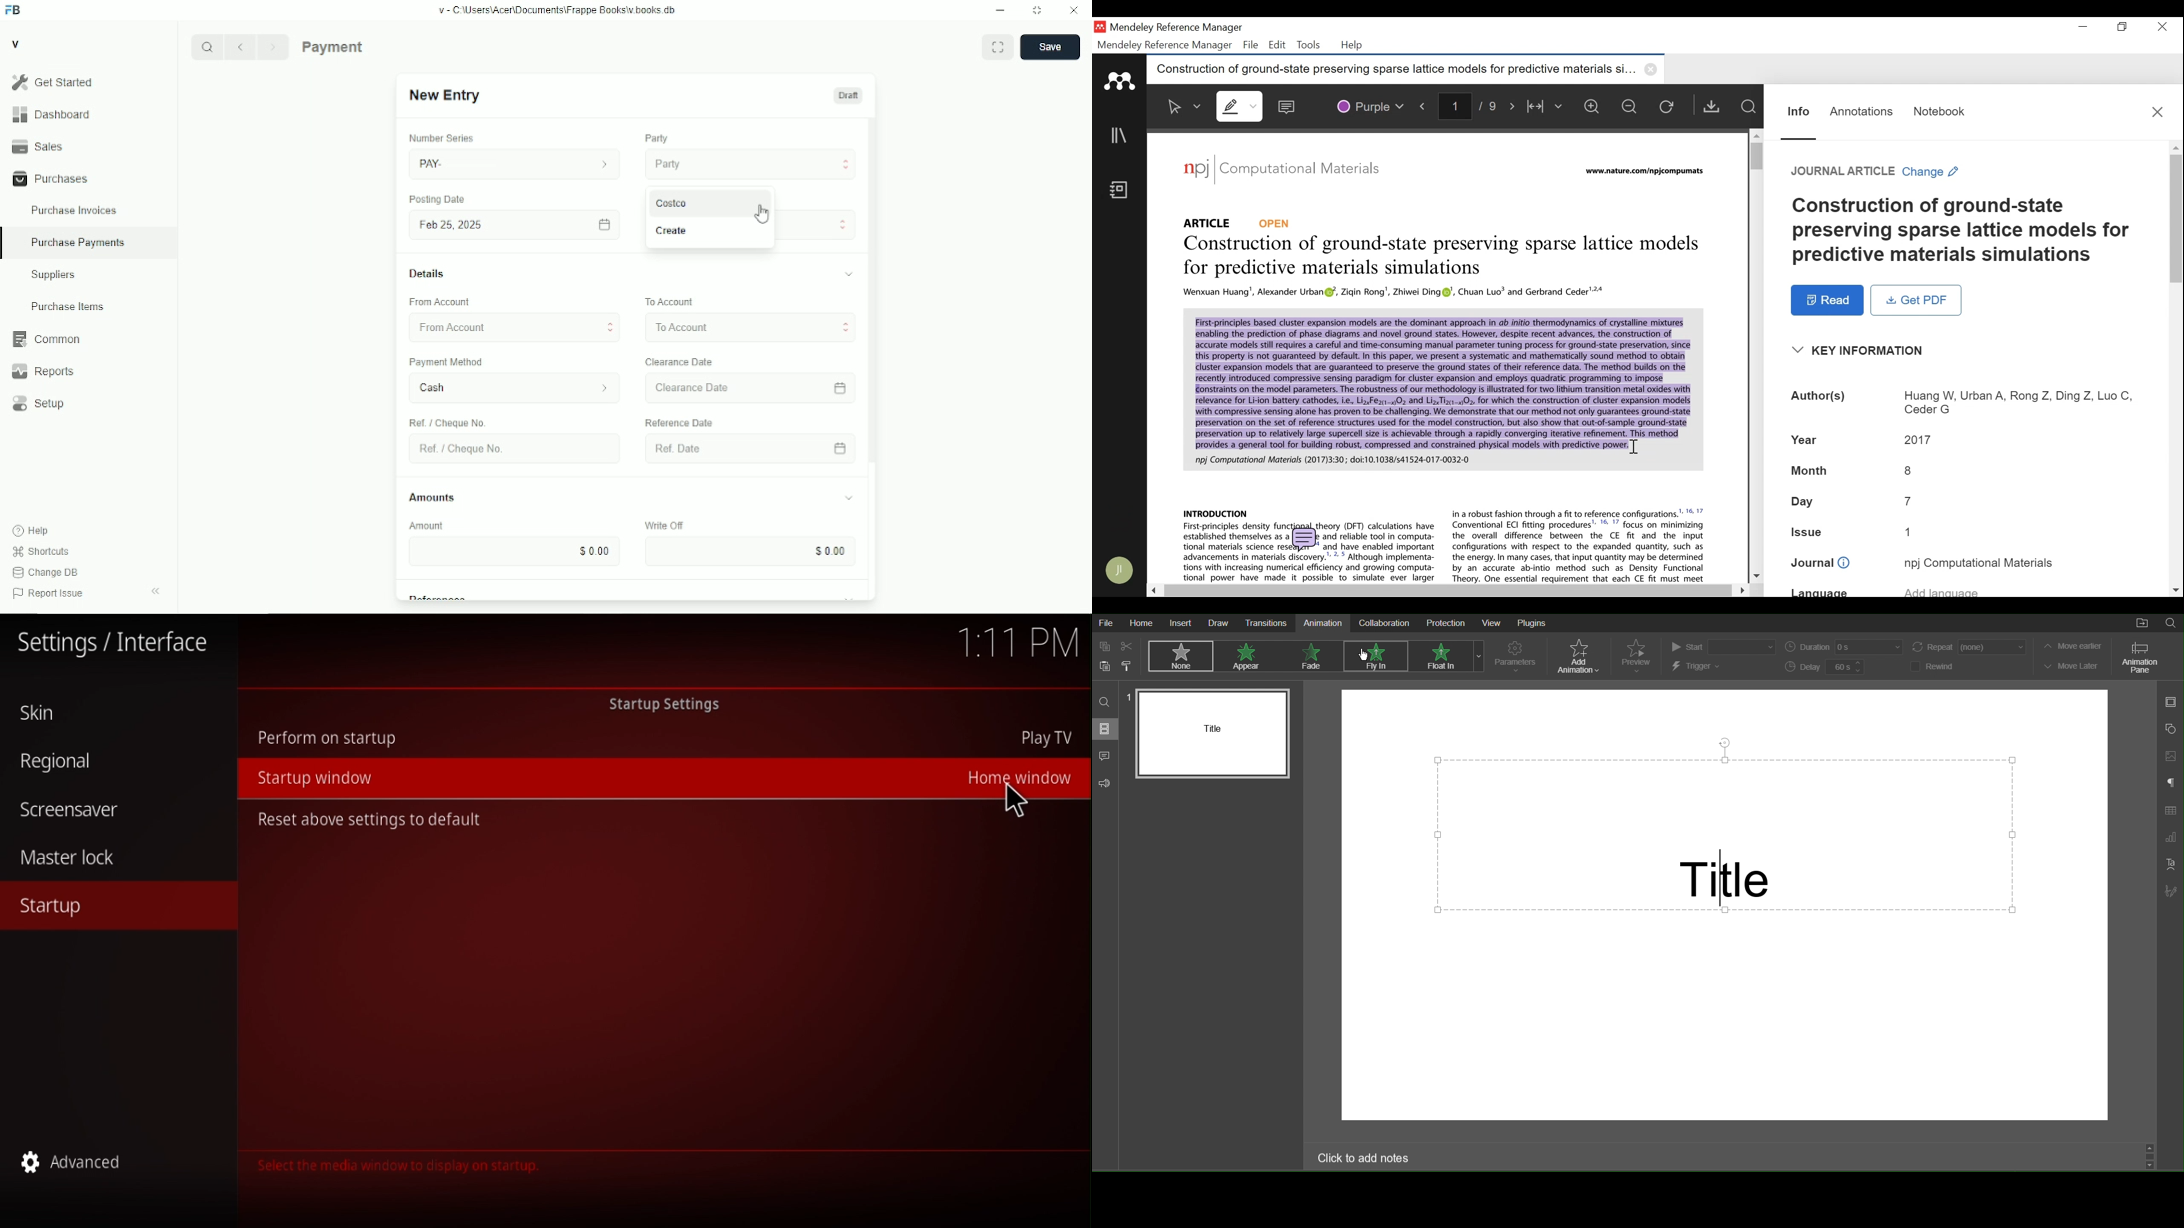  I want to click on View, so click(1493, 623).